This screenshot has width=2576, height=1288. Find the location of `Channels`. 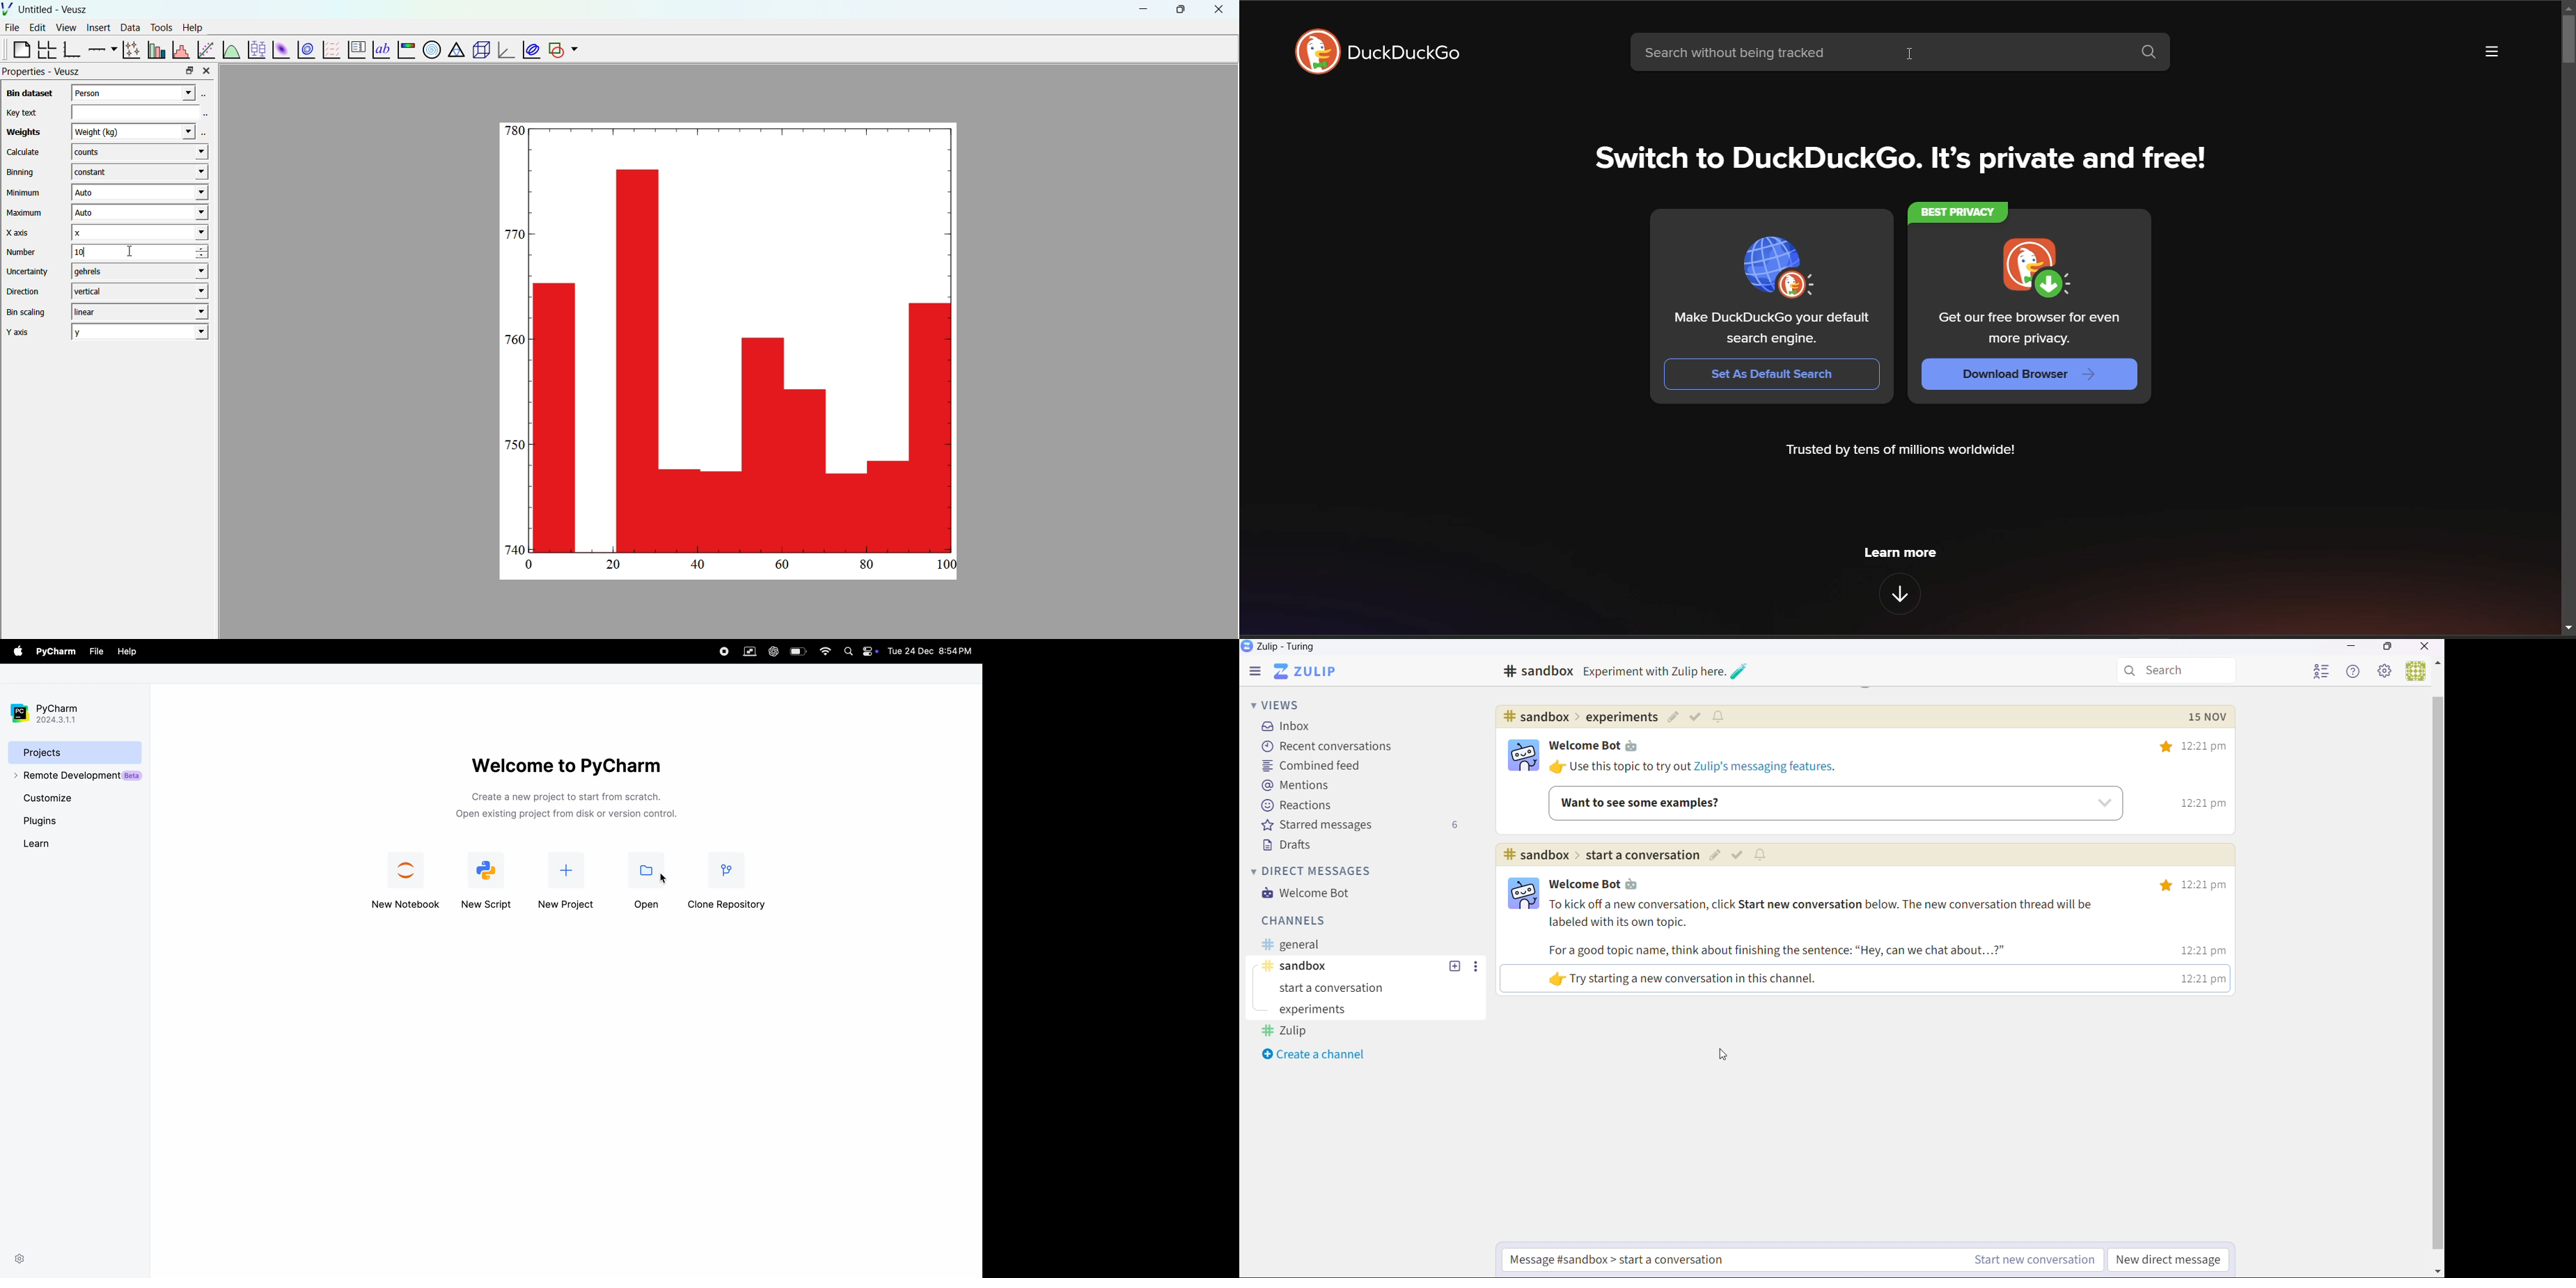

Channels is located at coordinates (1290, 920).